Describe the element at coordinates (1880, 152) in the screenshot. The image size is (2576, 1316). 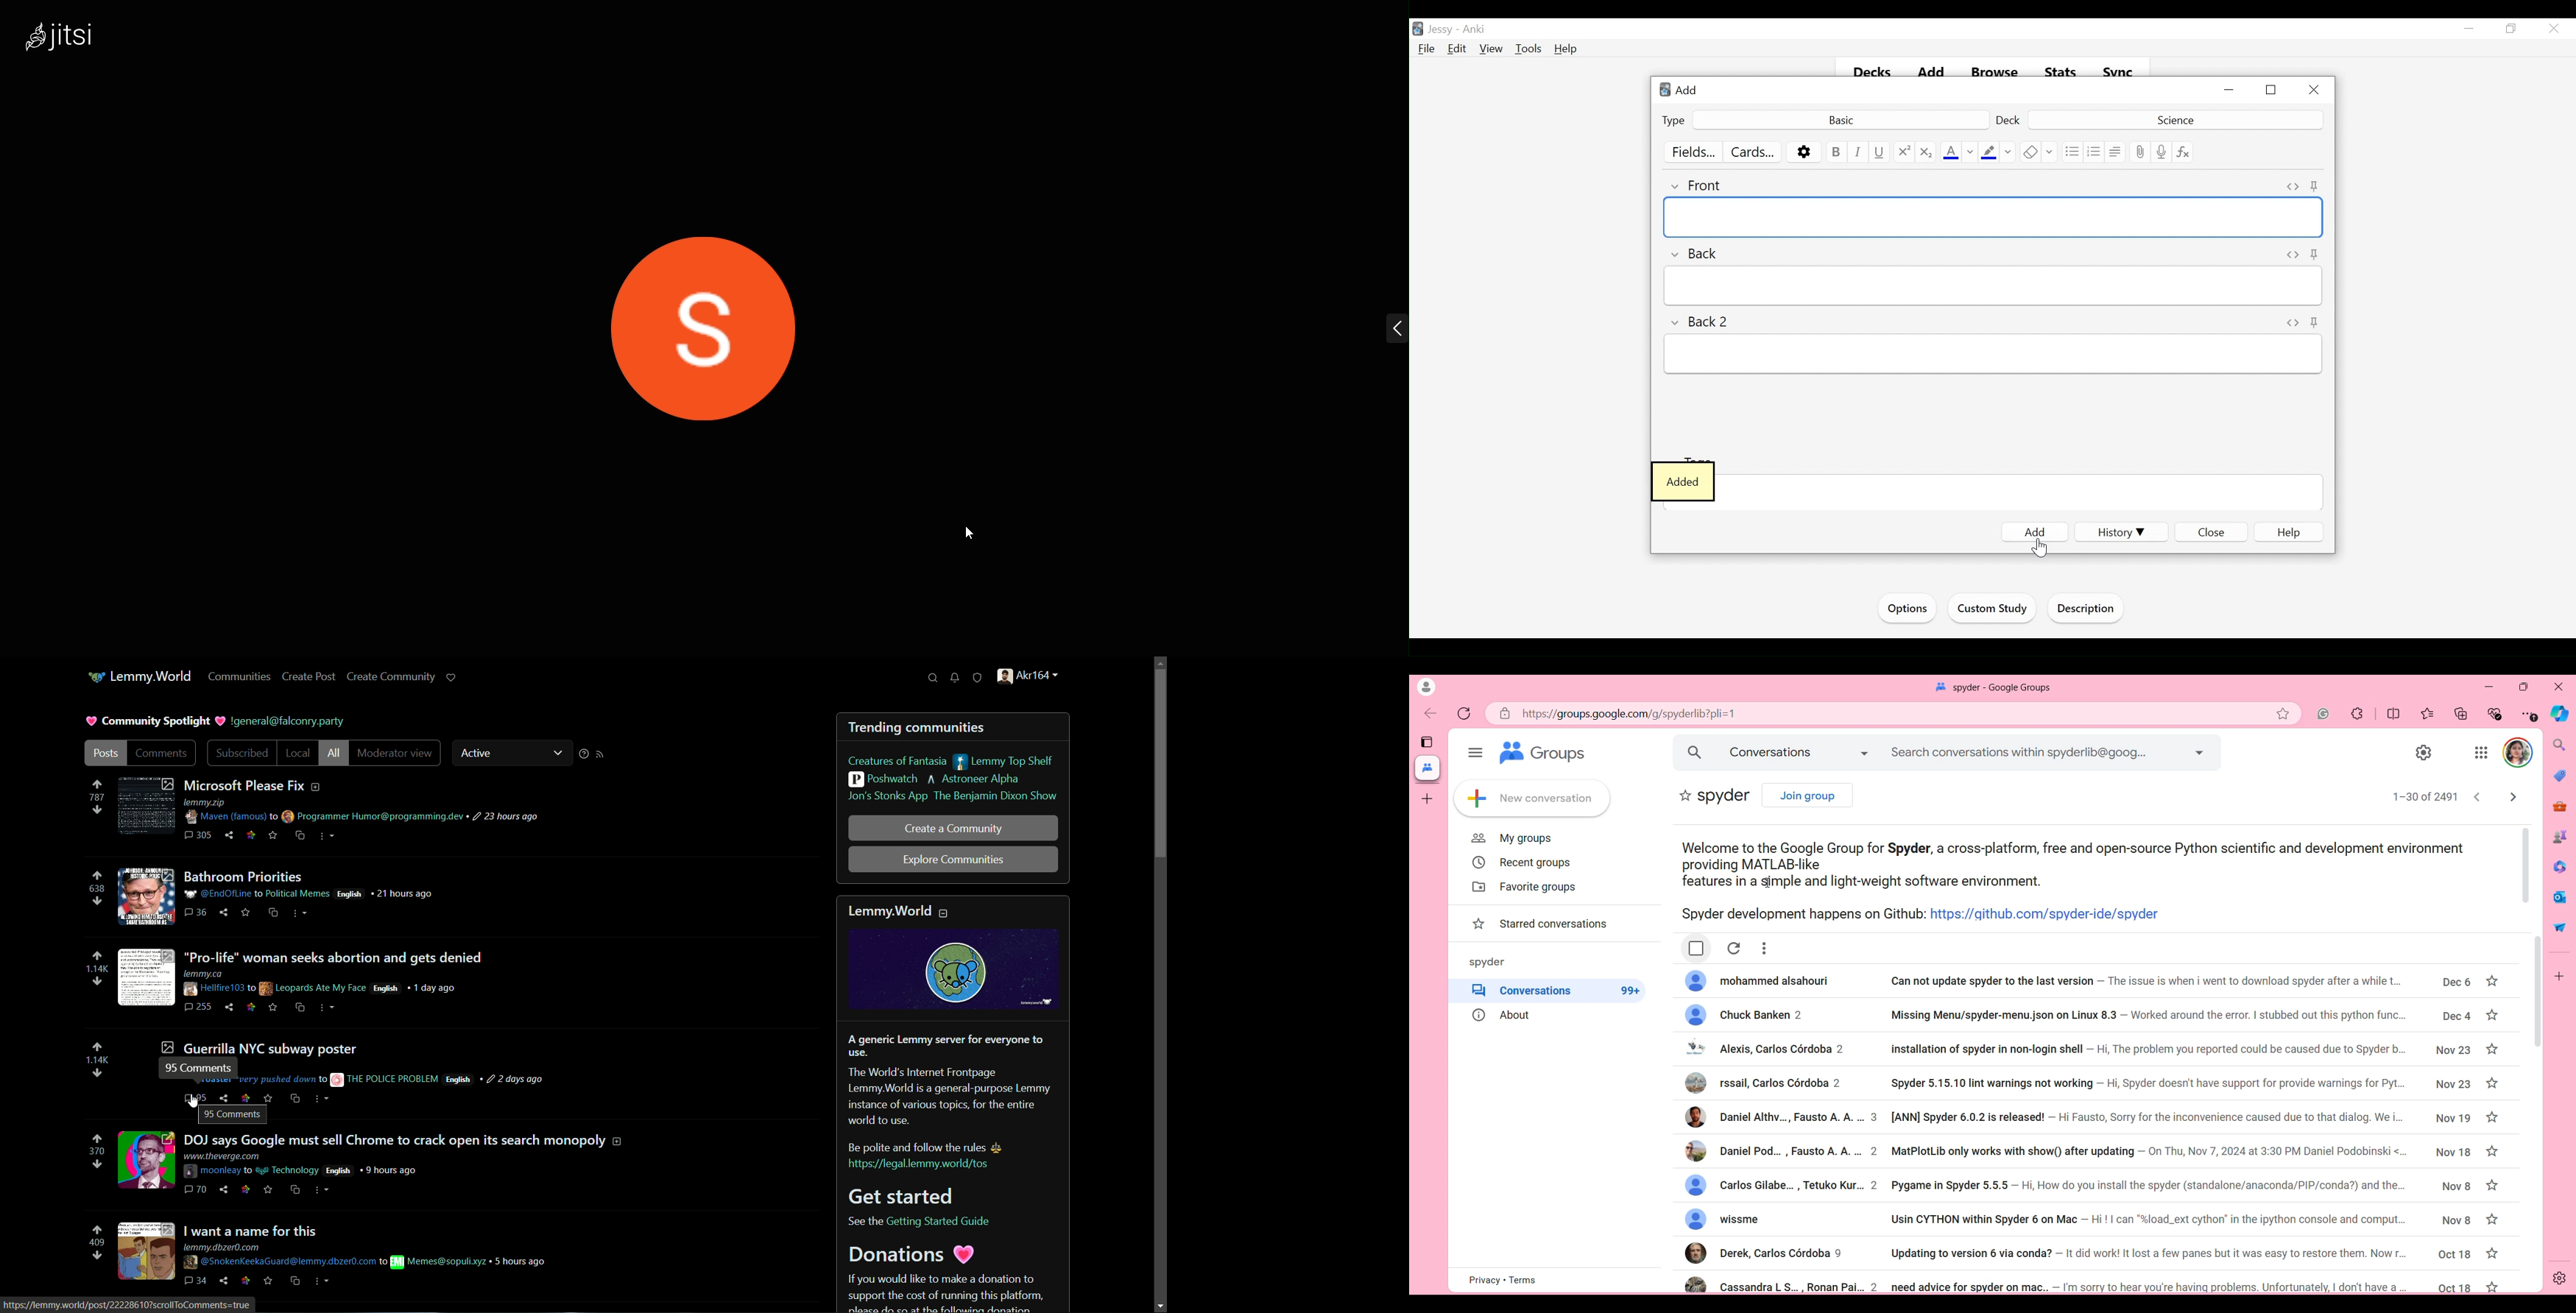
I see `Underline` at that location.